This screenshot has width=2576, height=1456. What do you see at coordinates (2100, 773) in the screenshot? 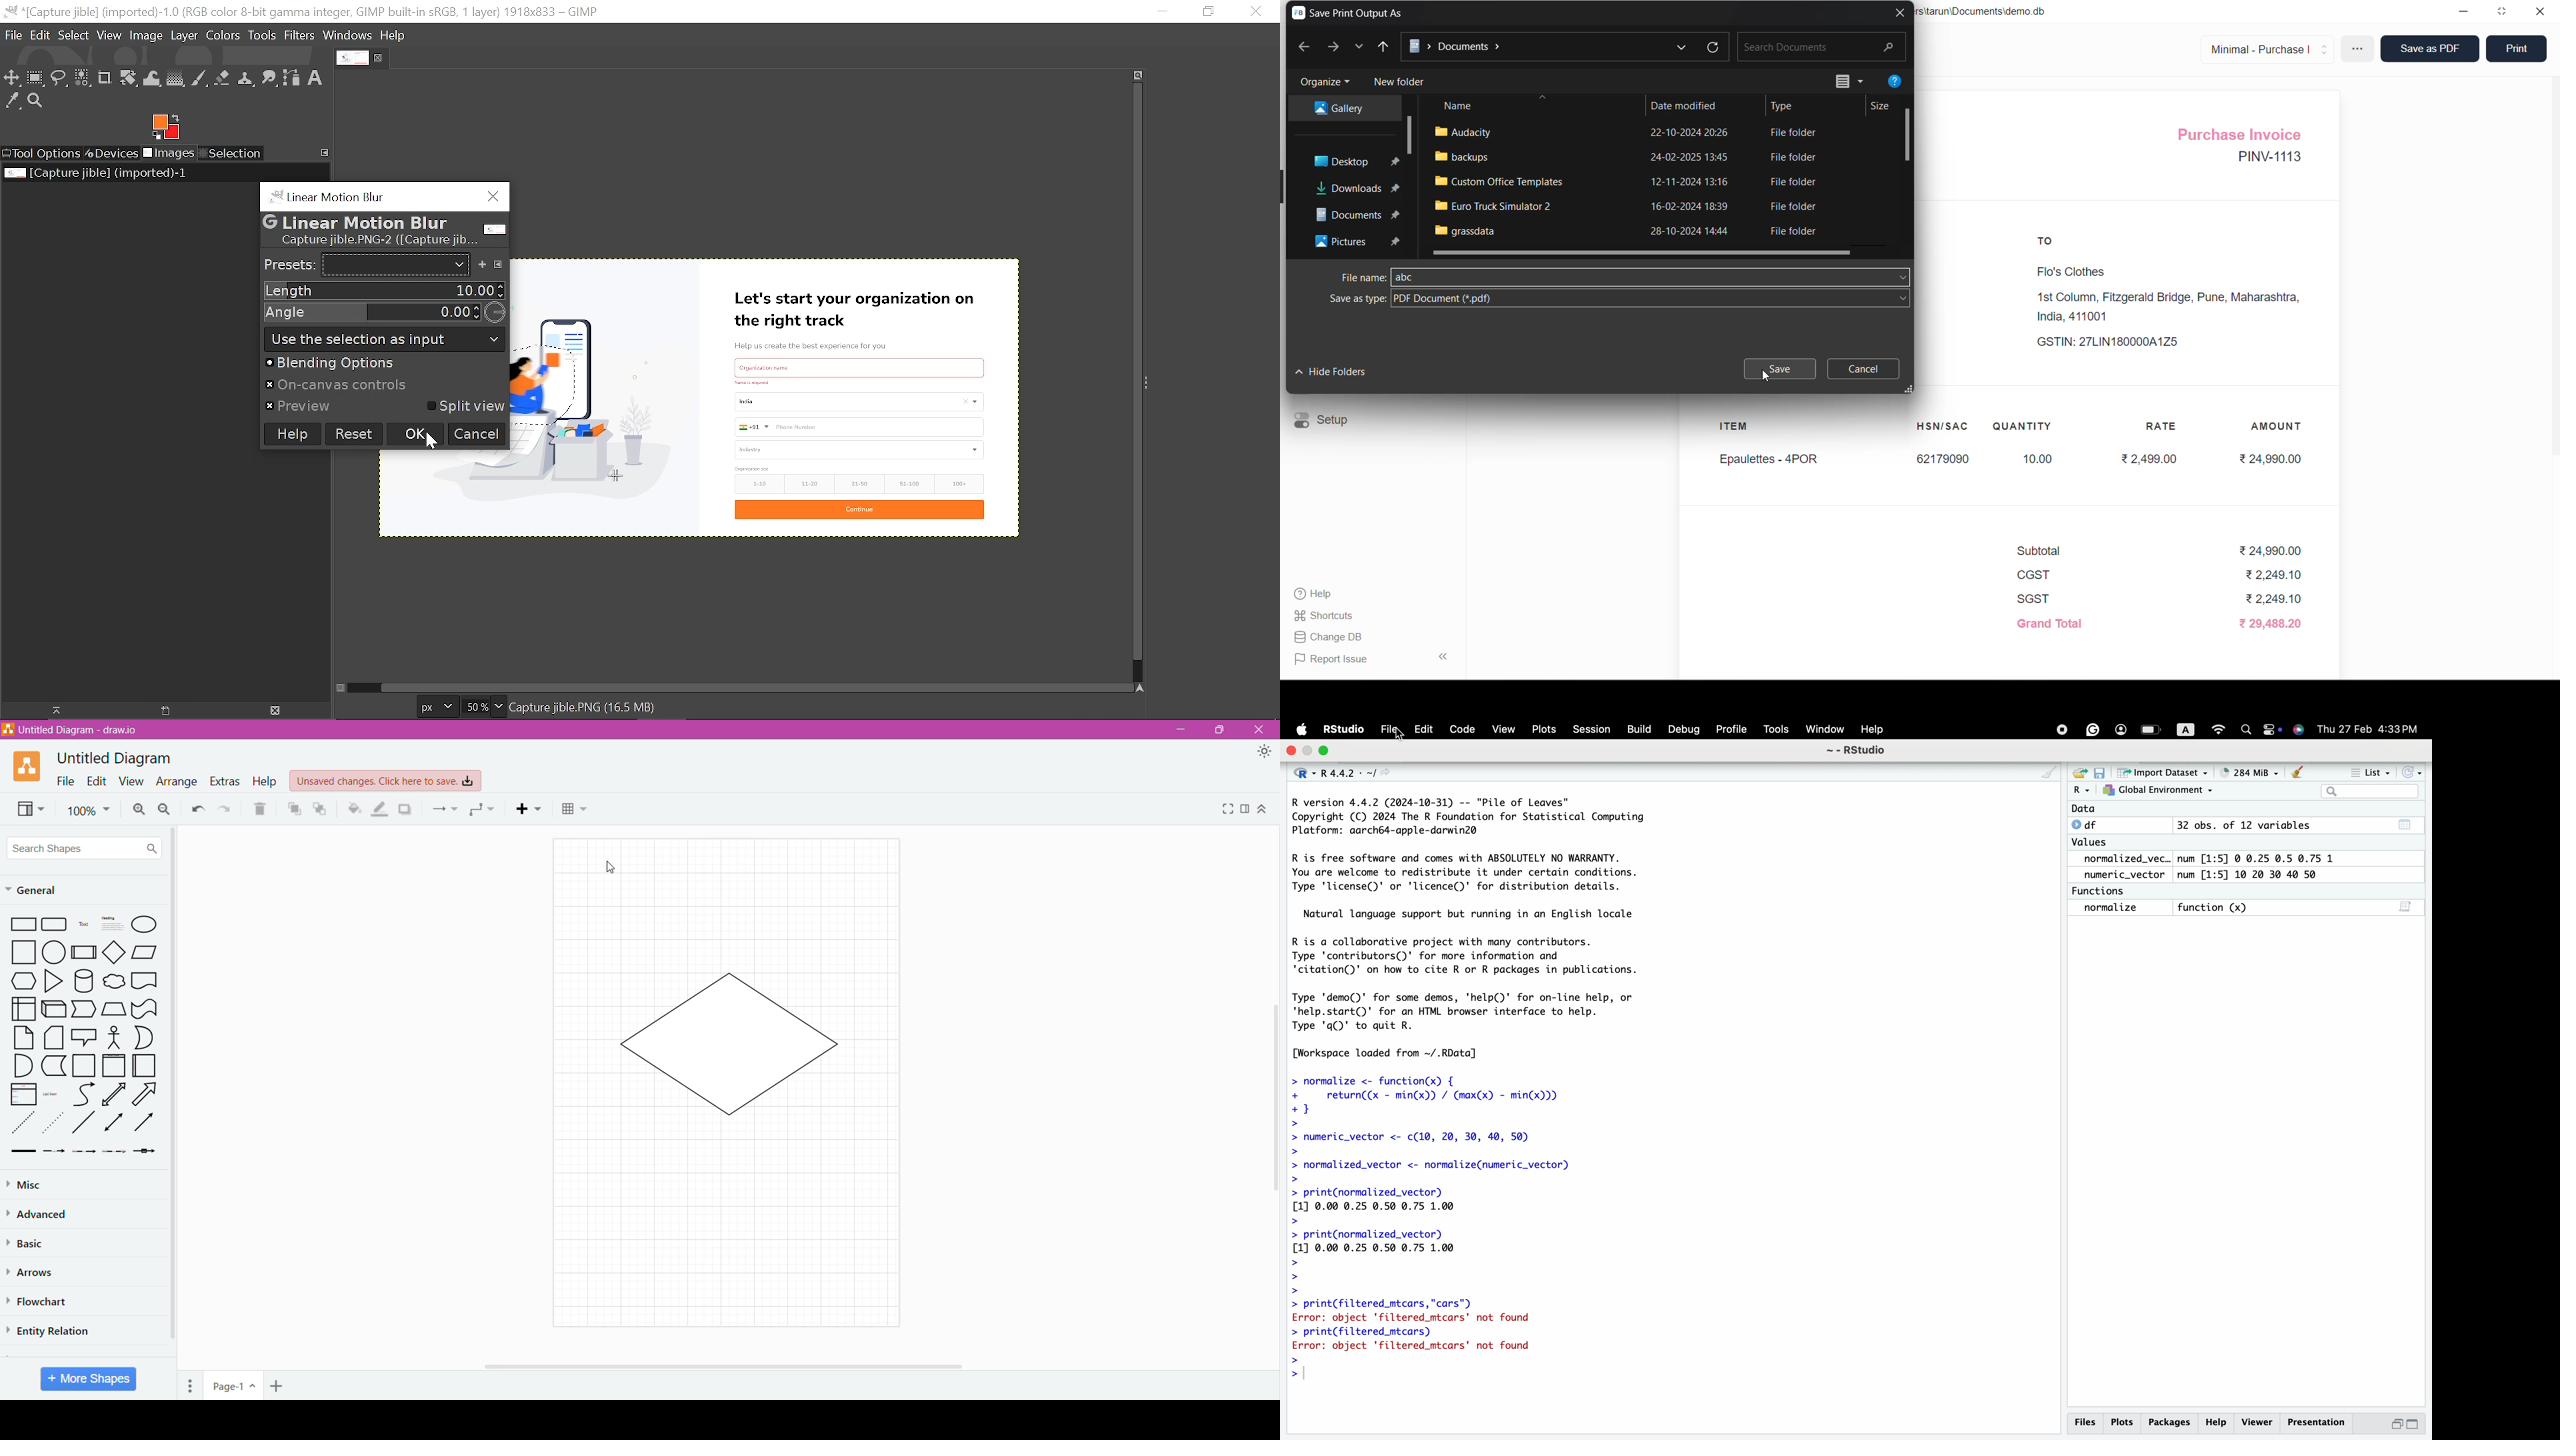
I see `SAVE` at bounding box center [2100, 773].